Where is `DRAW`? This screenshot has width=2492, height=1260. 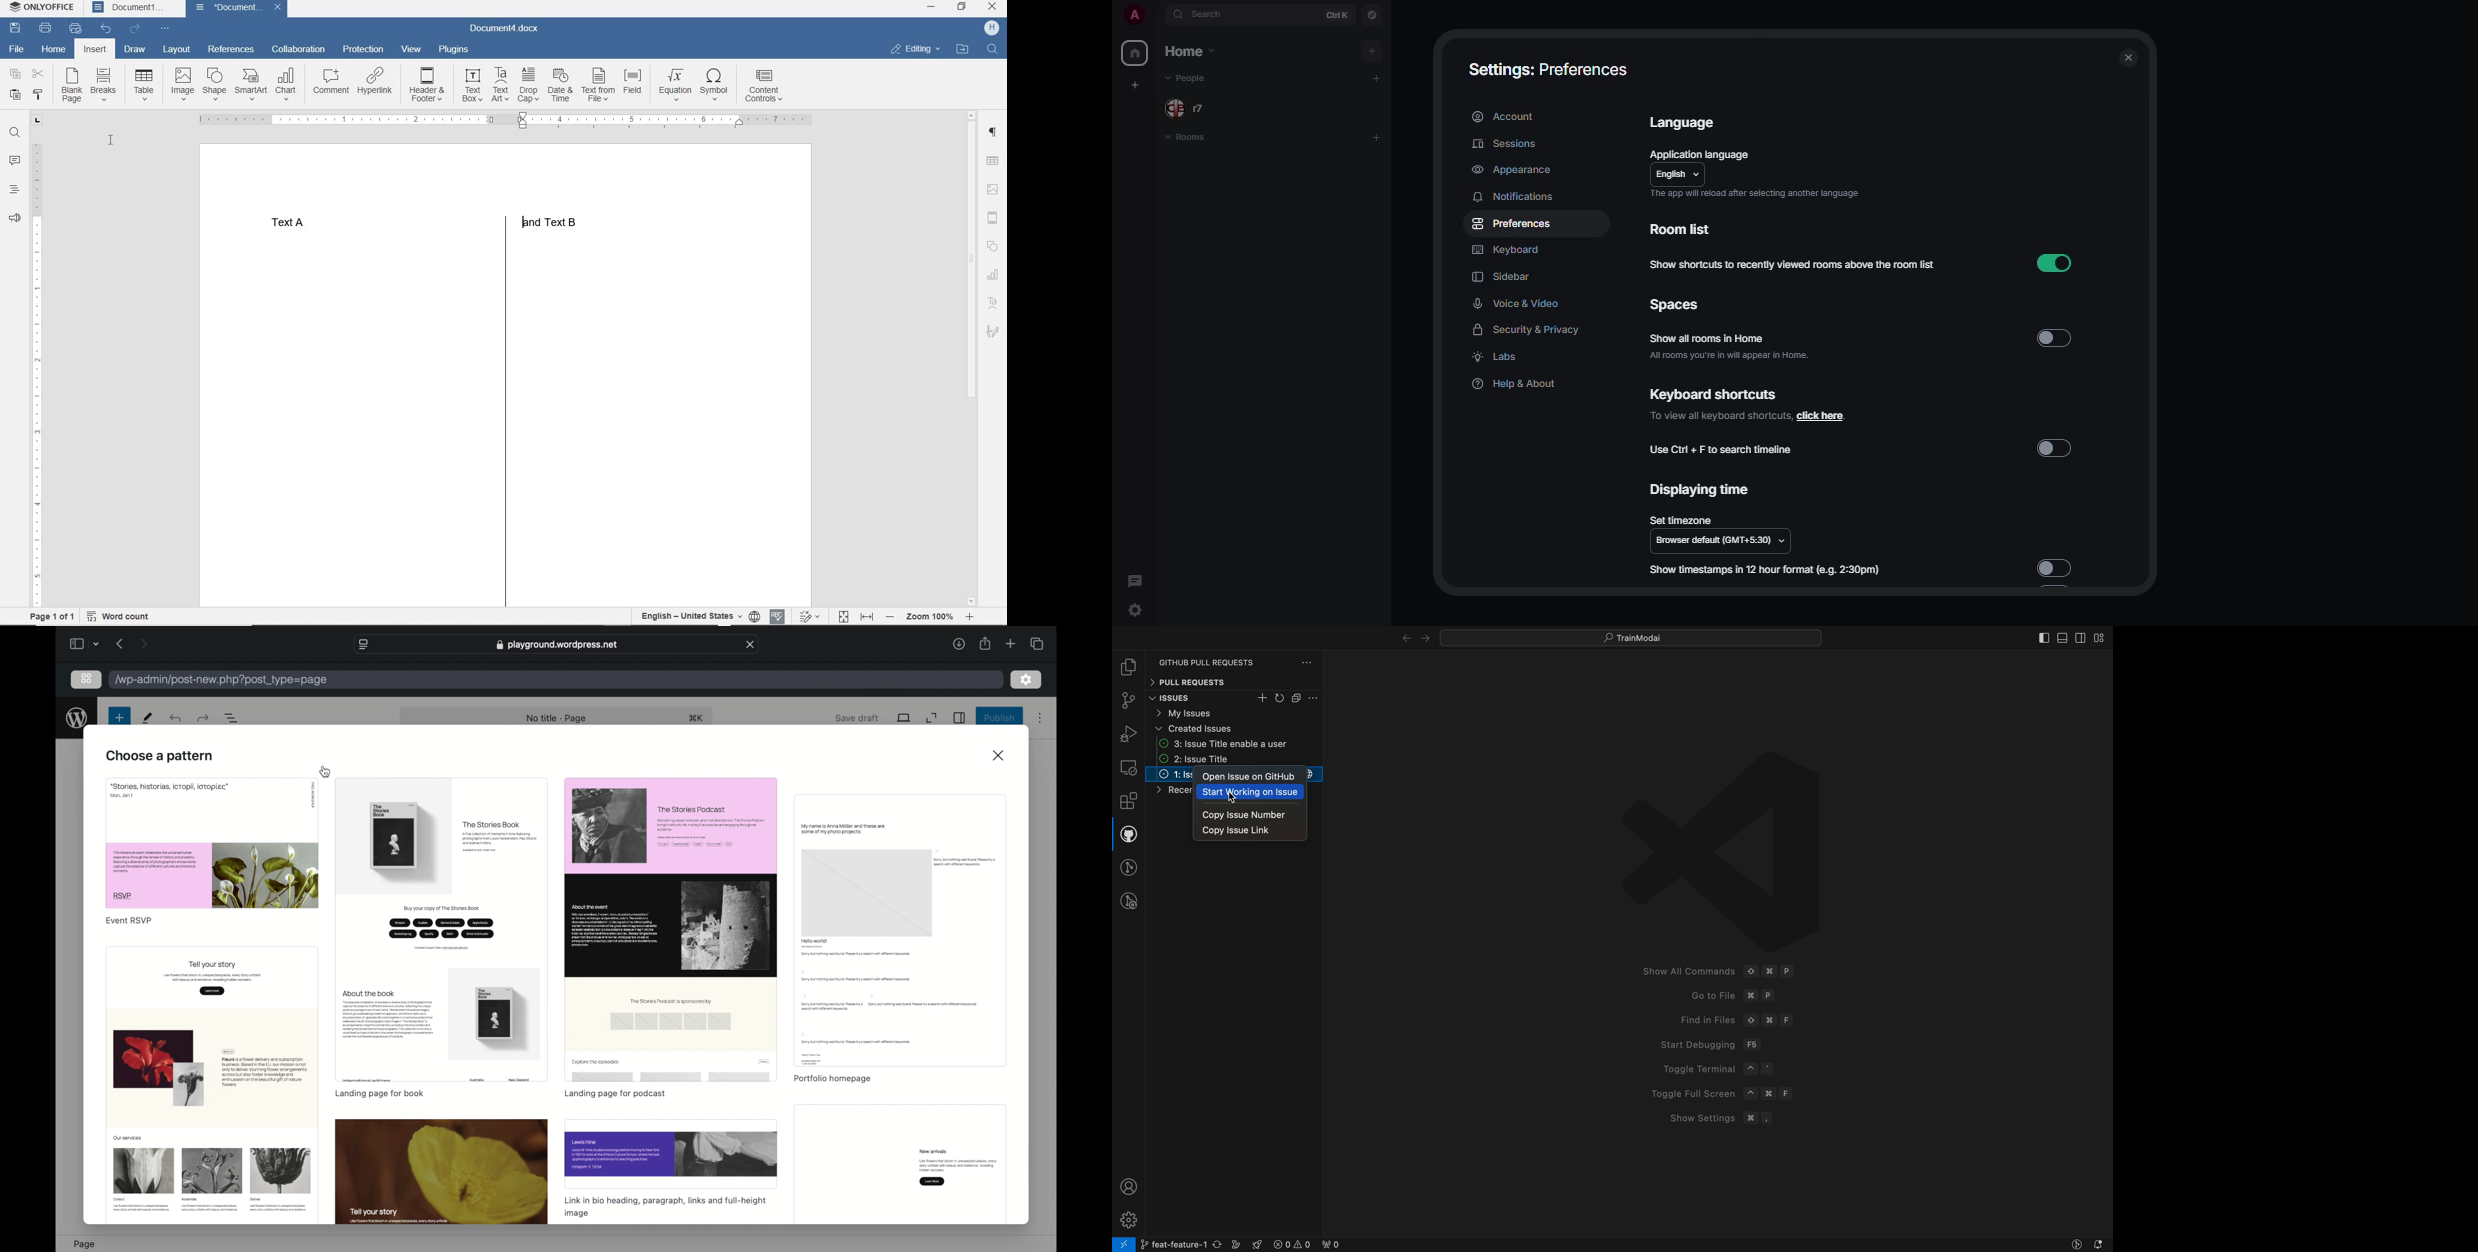 DRAW is located at coordinates (136, 49).